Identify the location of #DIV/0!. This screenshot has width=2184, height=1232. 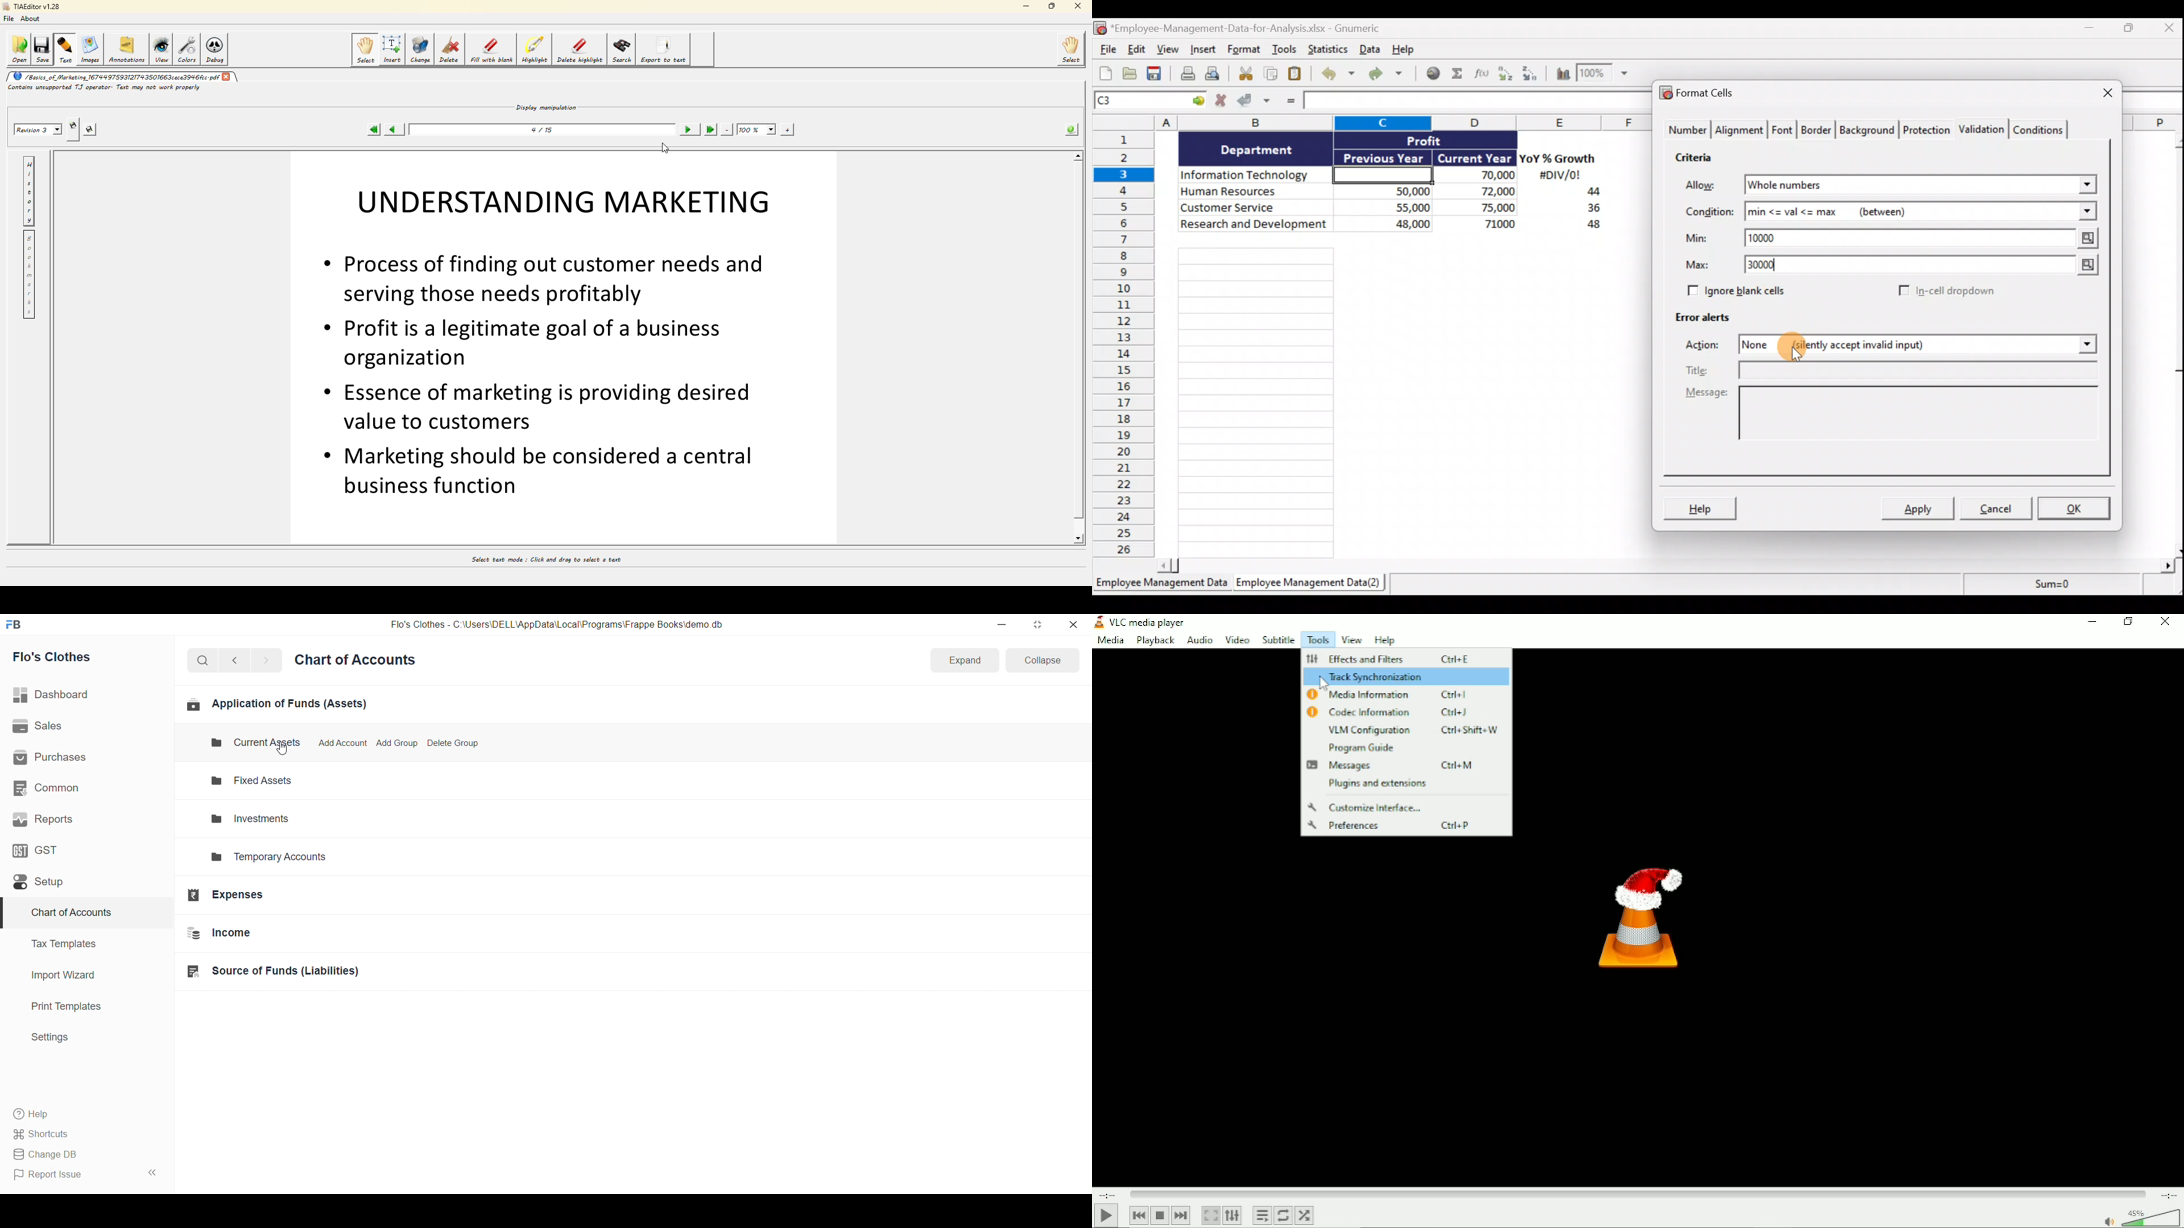
(1559, 176).